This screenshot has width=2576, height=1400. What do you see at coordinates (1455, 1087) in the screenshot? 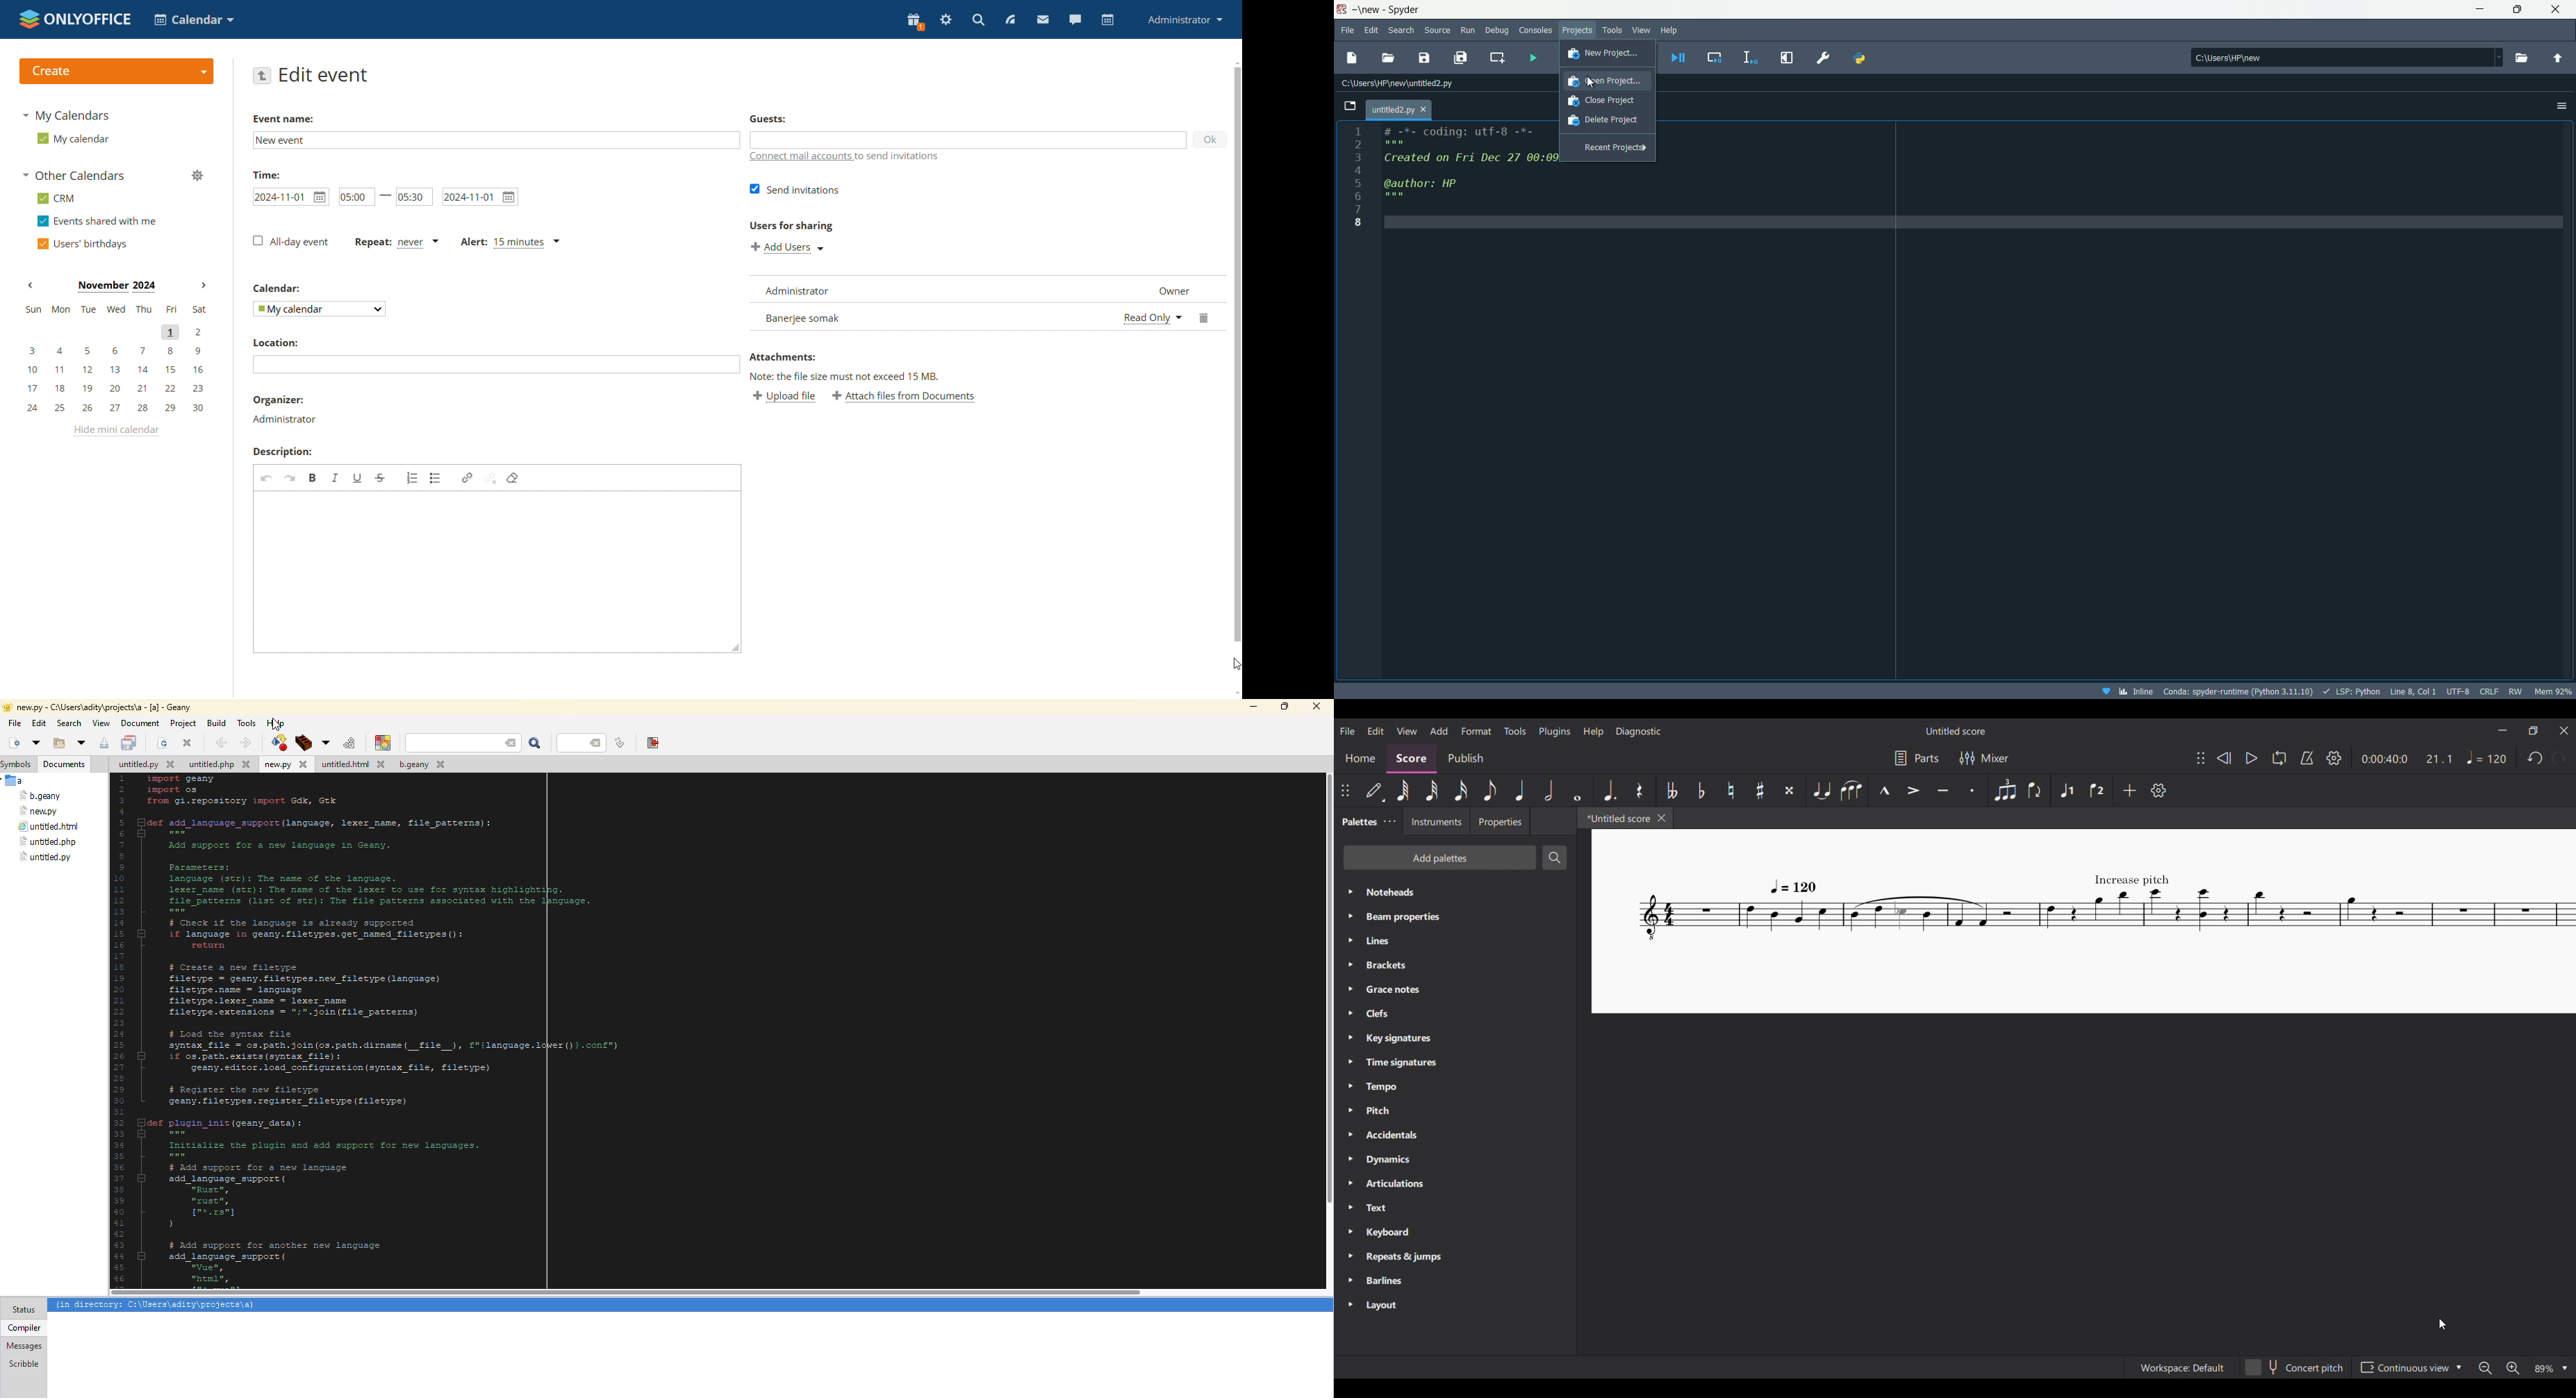
I see `Tempo` at bounding box center [1455, 1087].